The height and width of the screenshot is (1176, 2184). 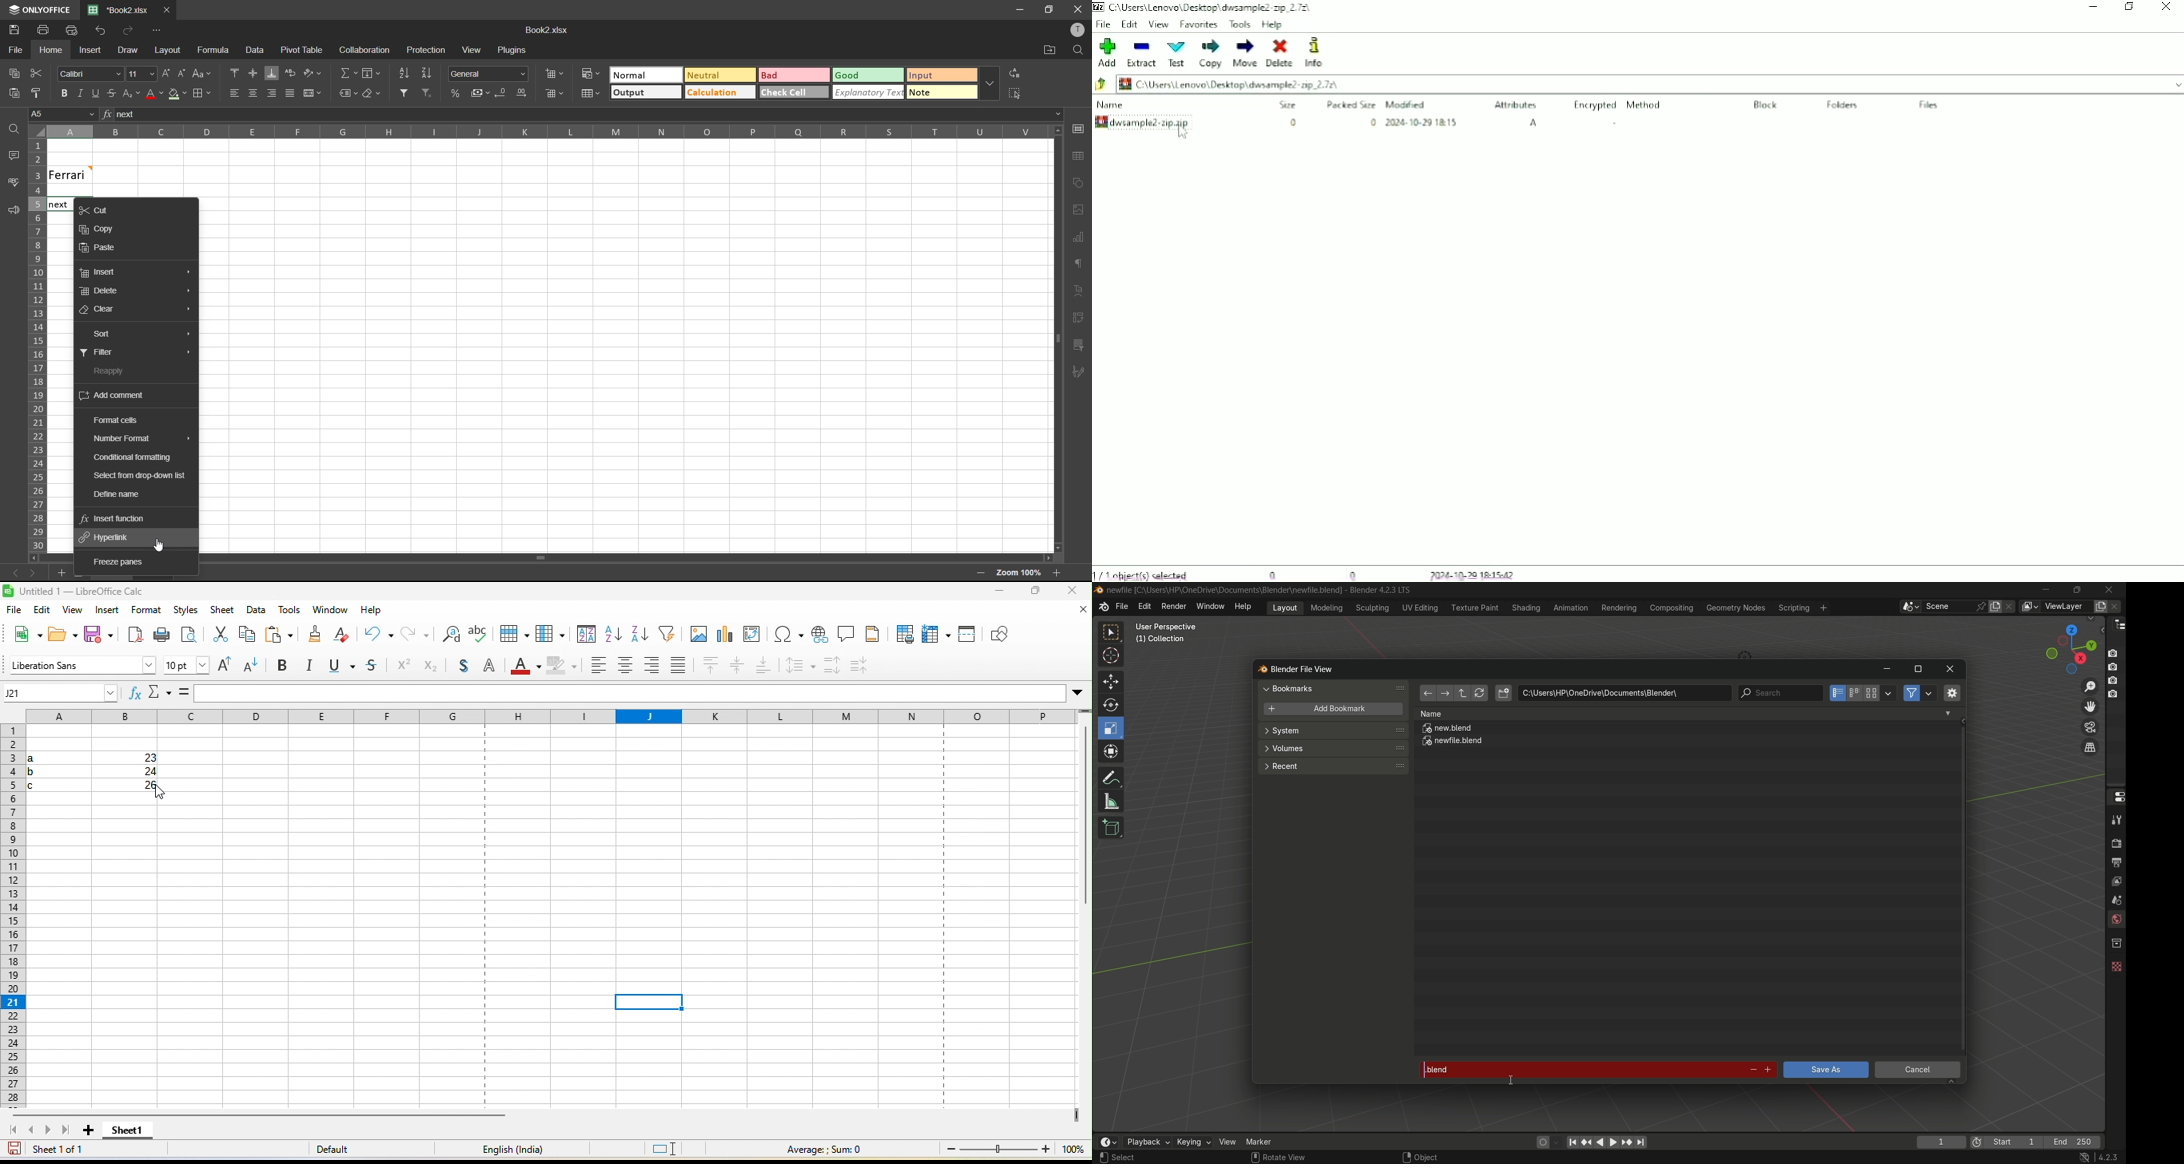 I want to click on average, sum=0, so click(x=844, y=1150).